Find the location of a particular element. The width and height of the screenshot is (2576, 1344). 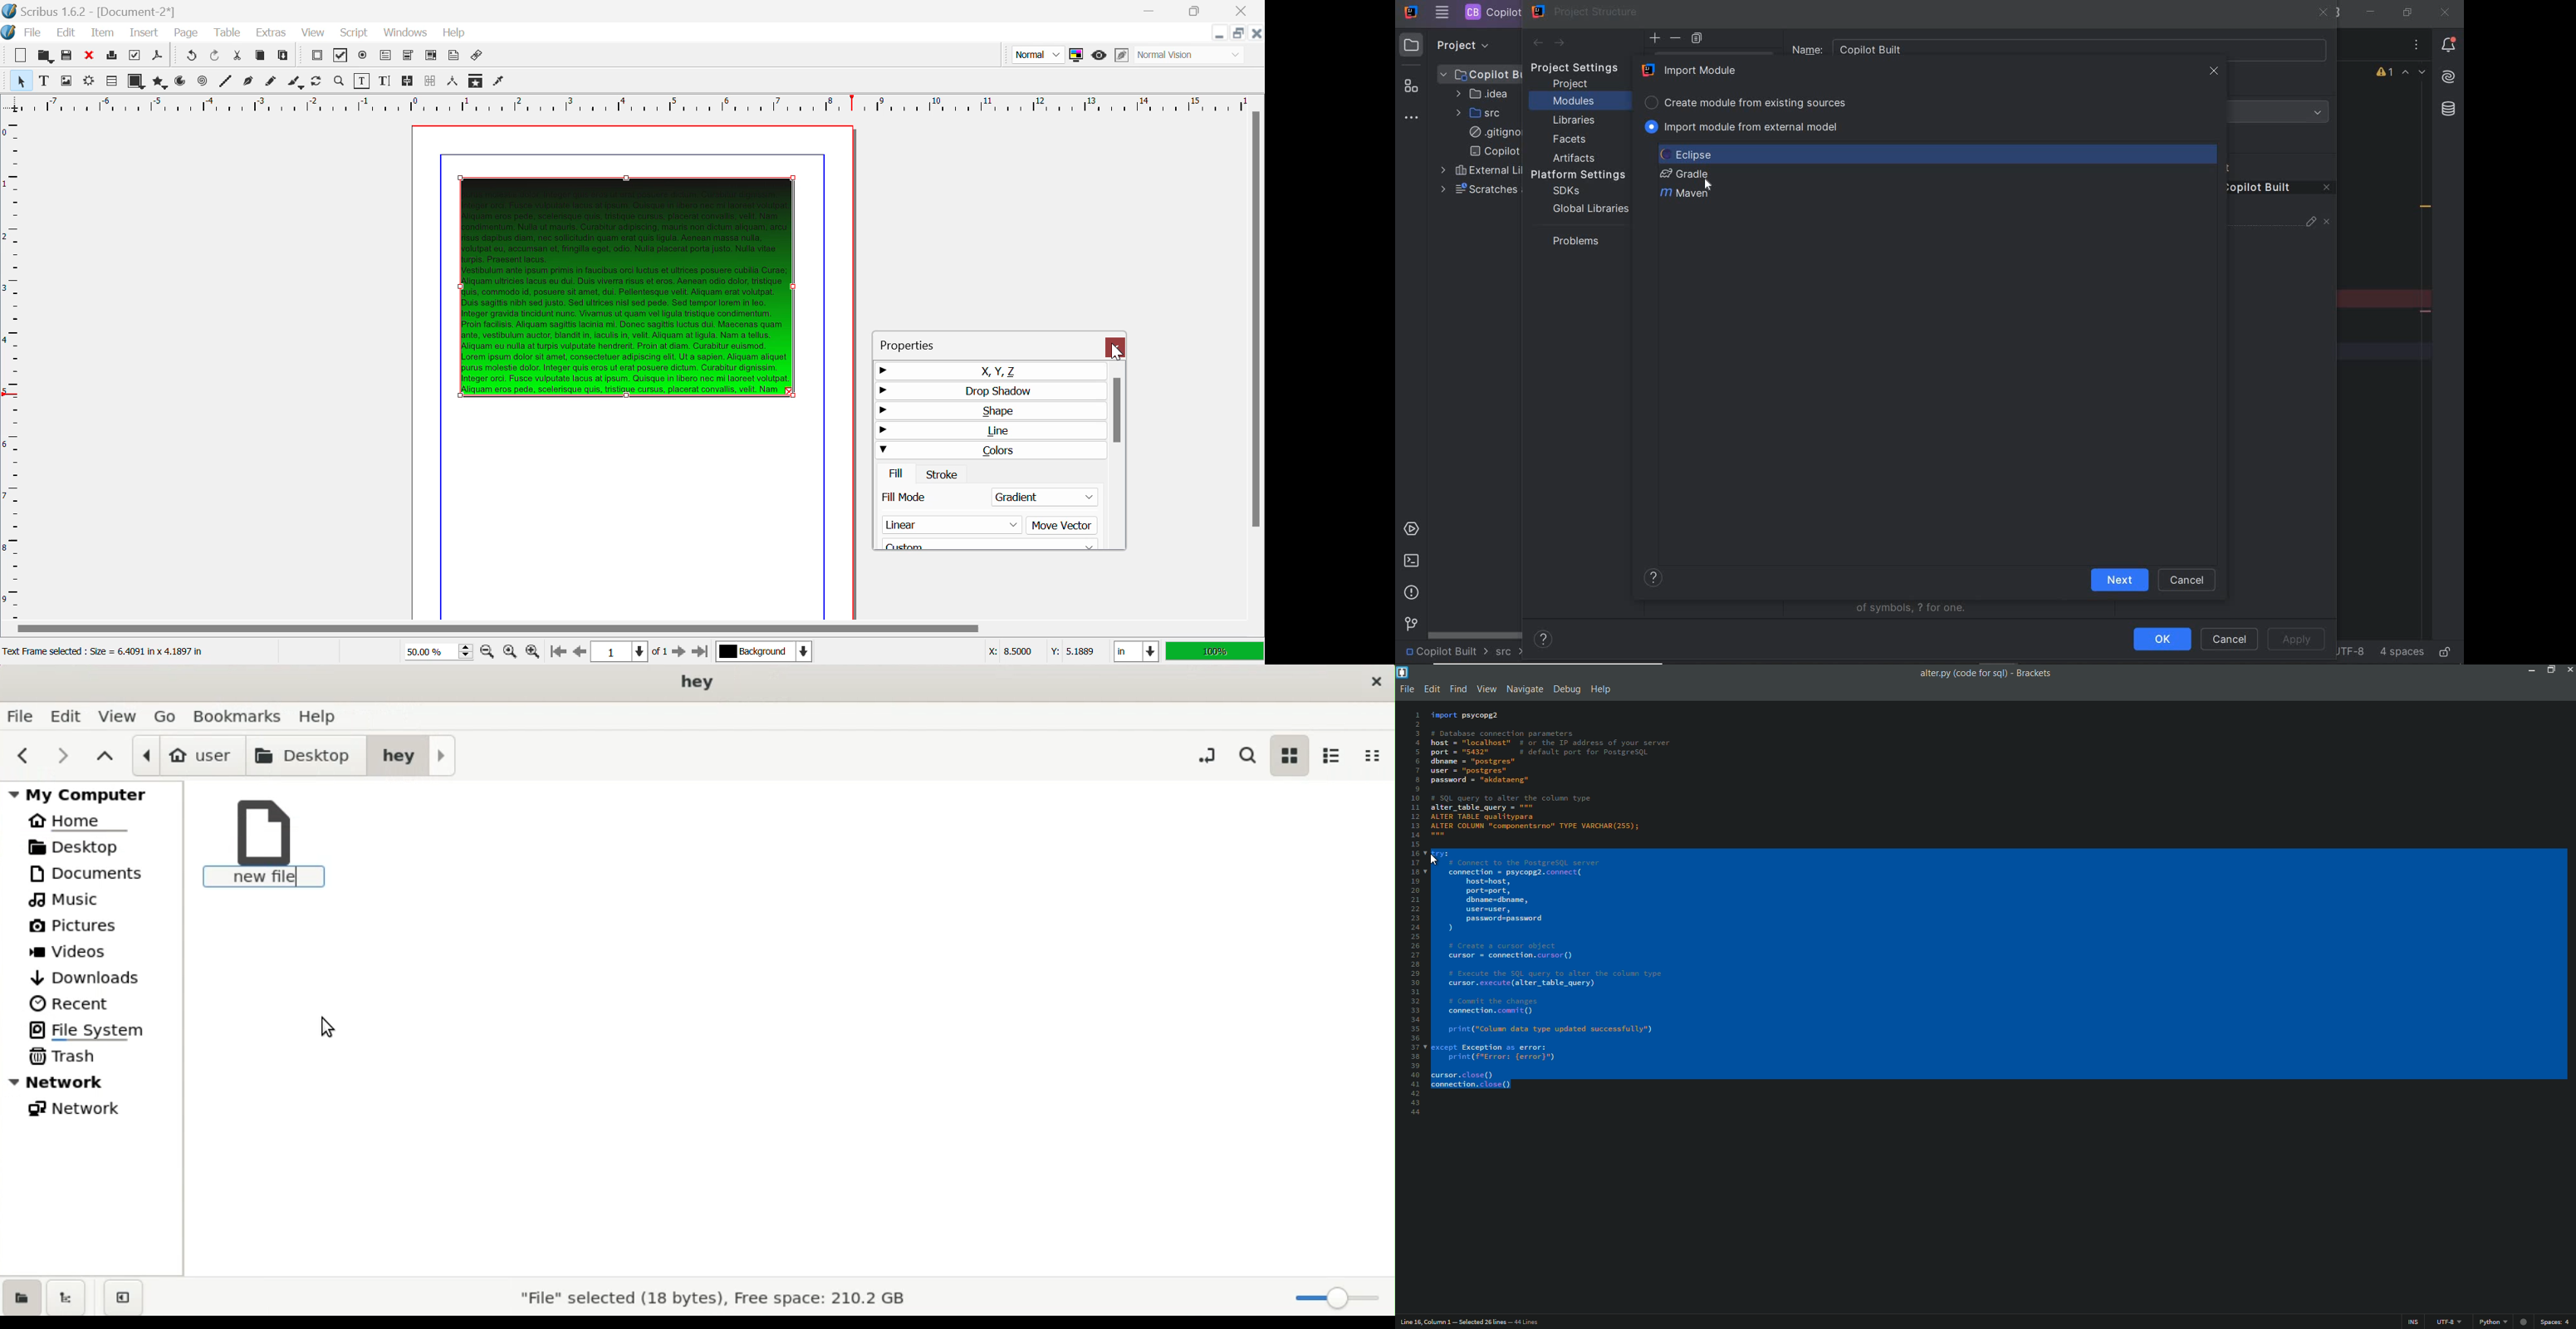

Zoom is located at coordinates (340, 81).